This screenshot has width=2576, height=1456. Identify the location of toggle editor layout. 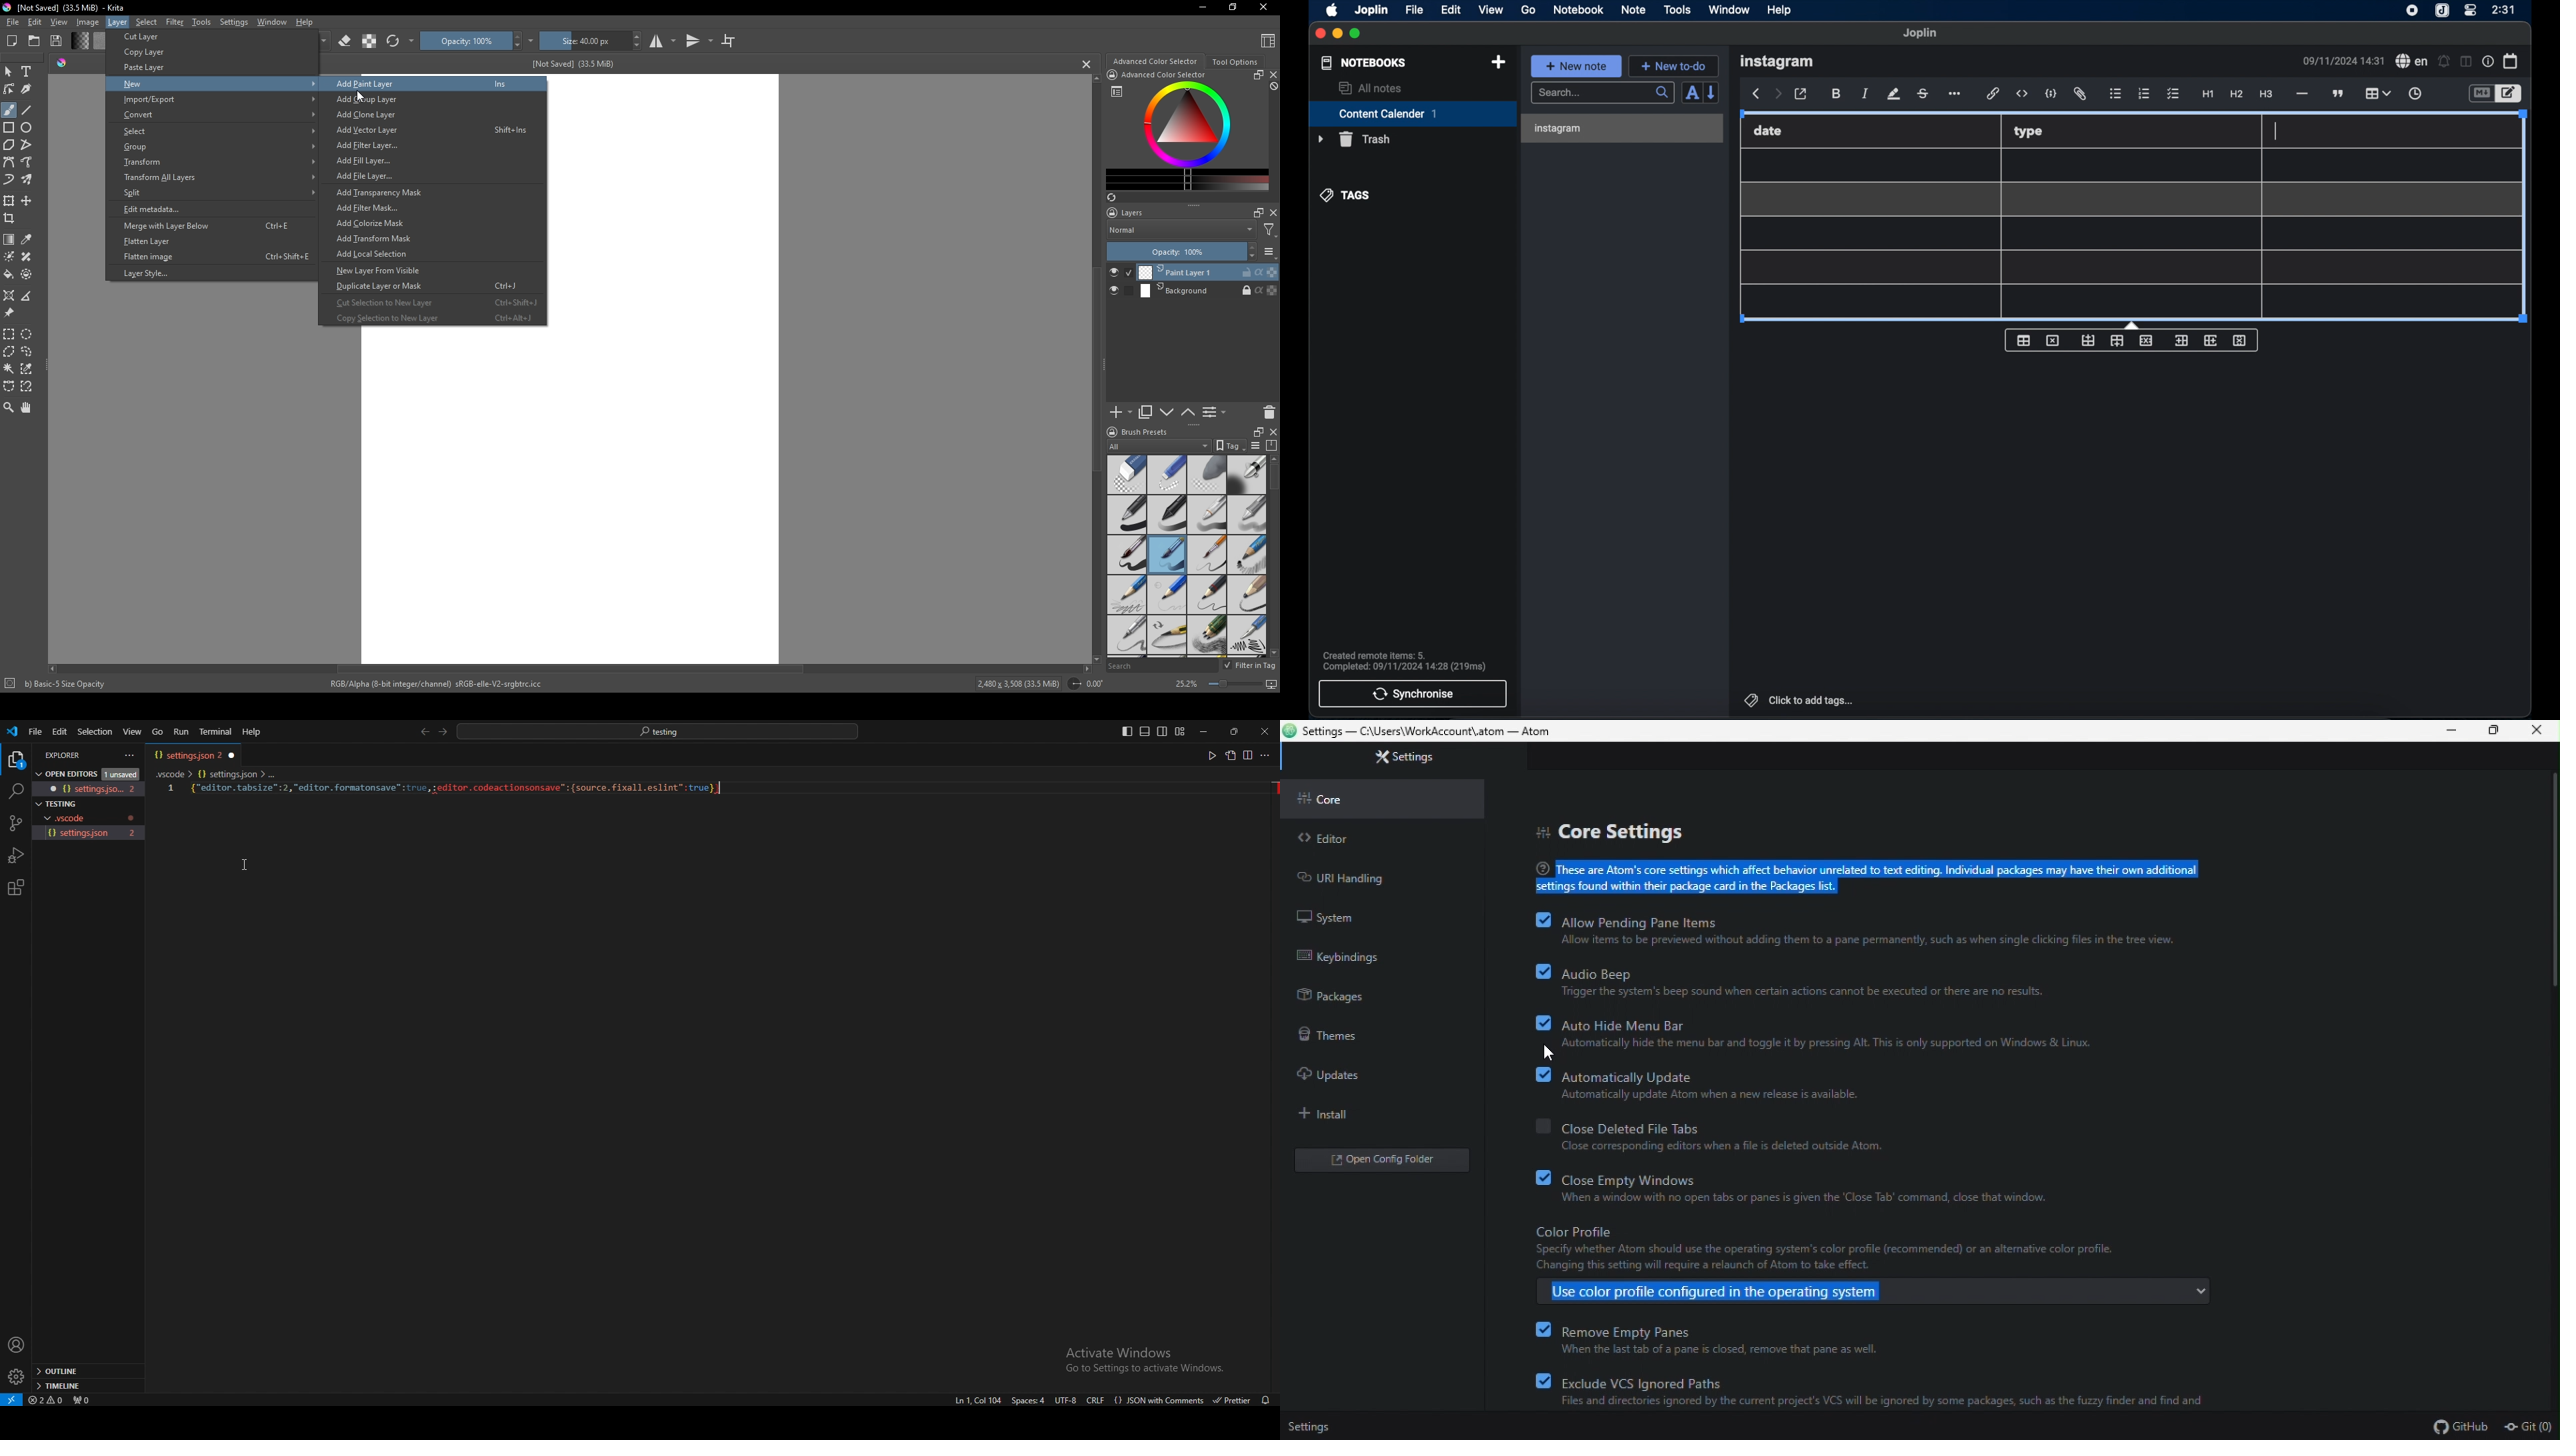
(2466, 62).